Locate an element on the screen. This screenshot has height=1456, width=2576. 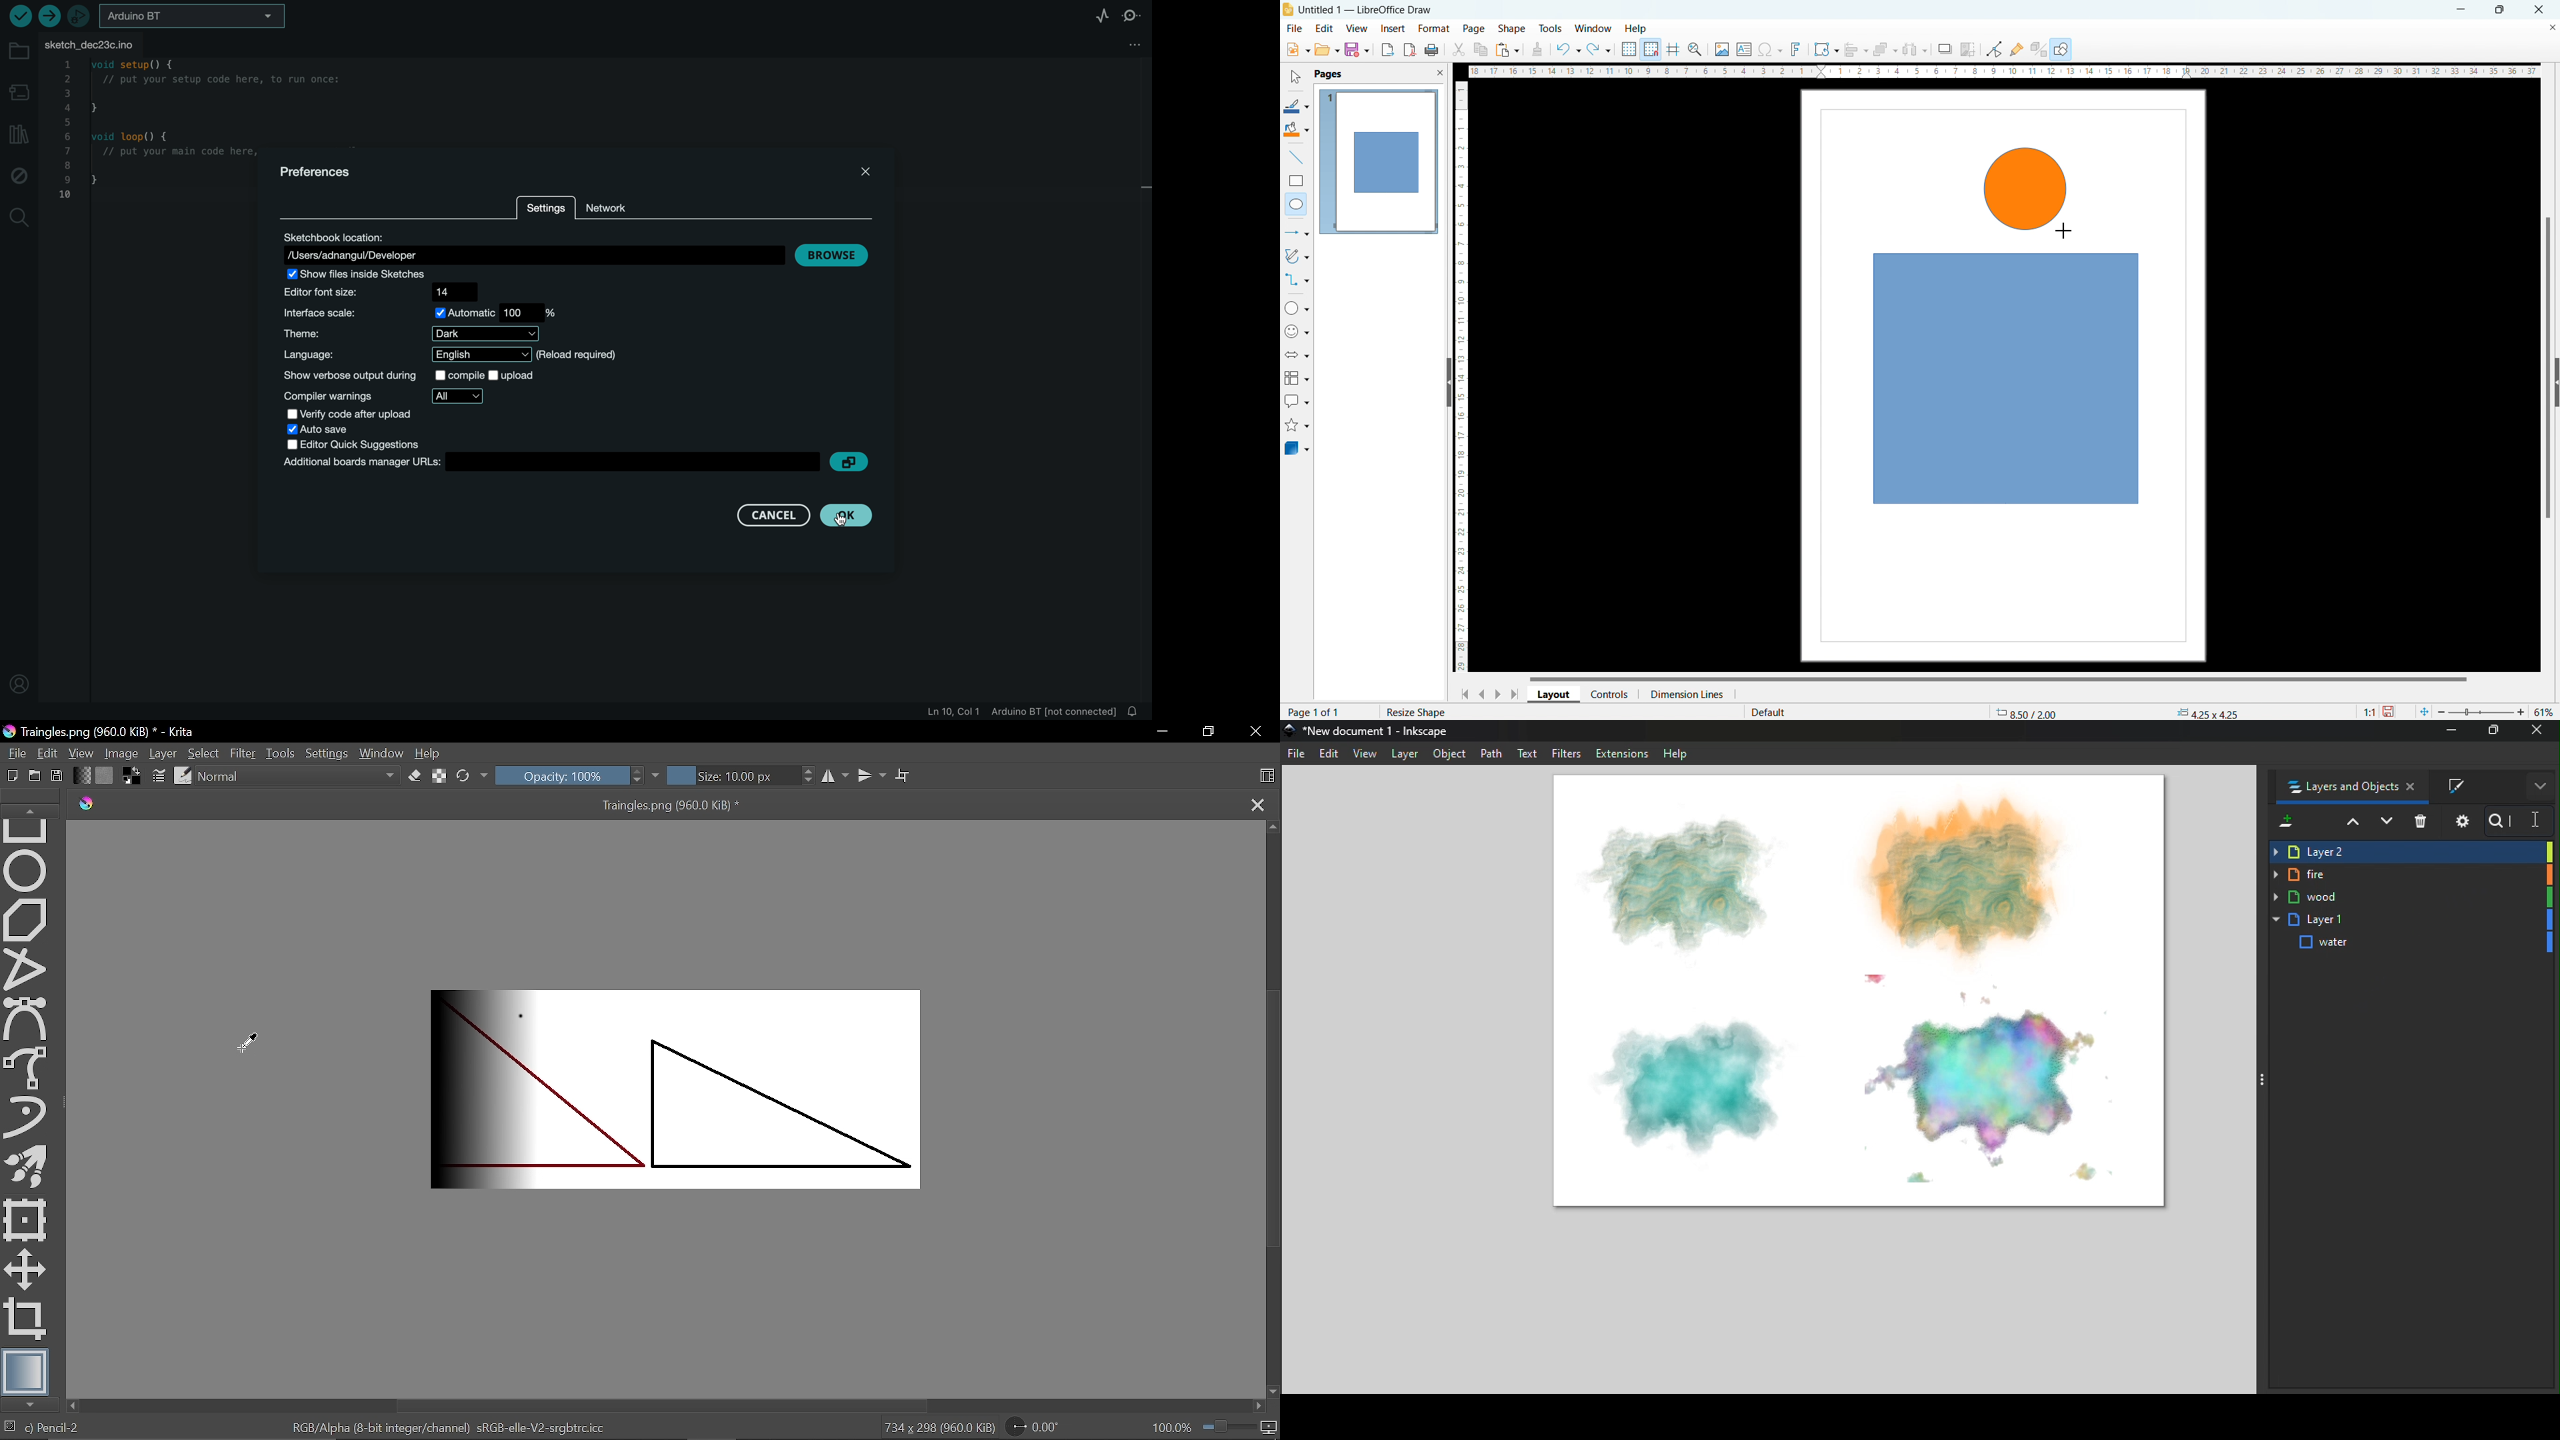
rectangle is located at coordinates (1296, 181).